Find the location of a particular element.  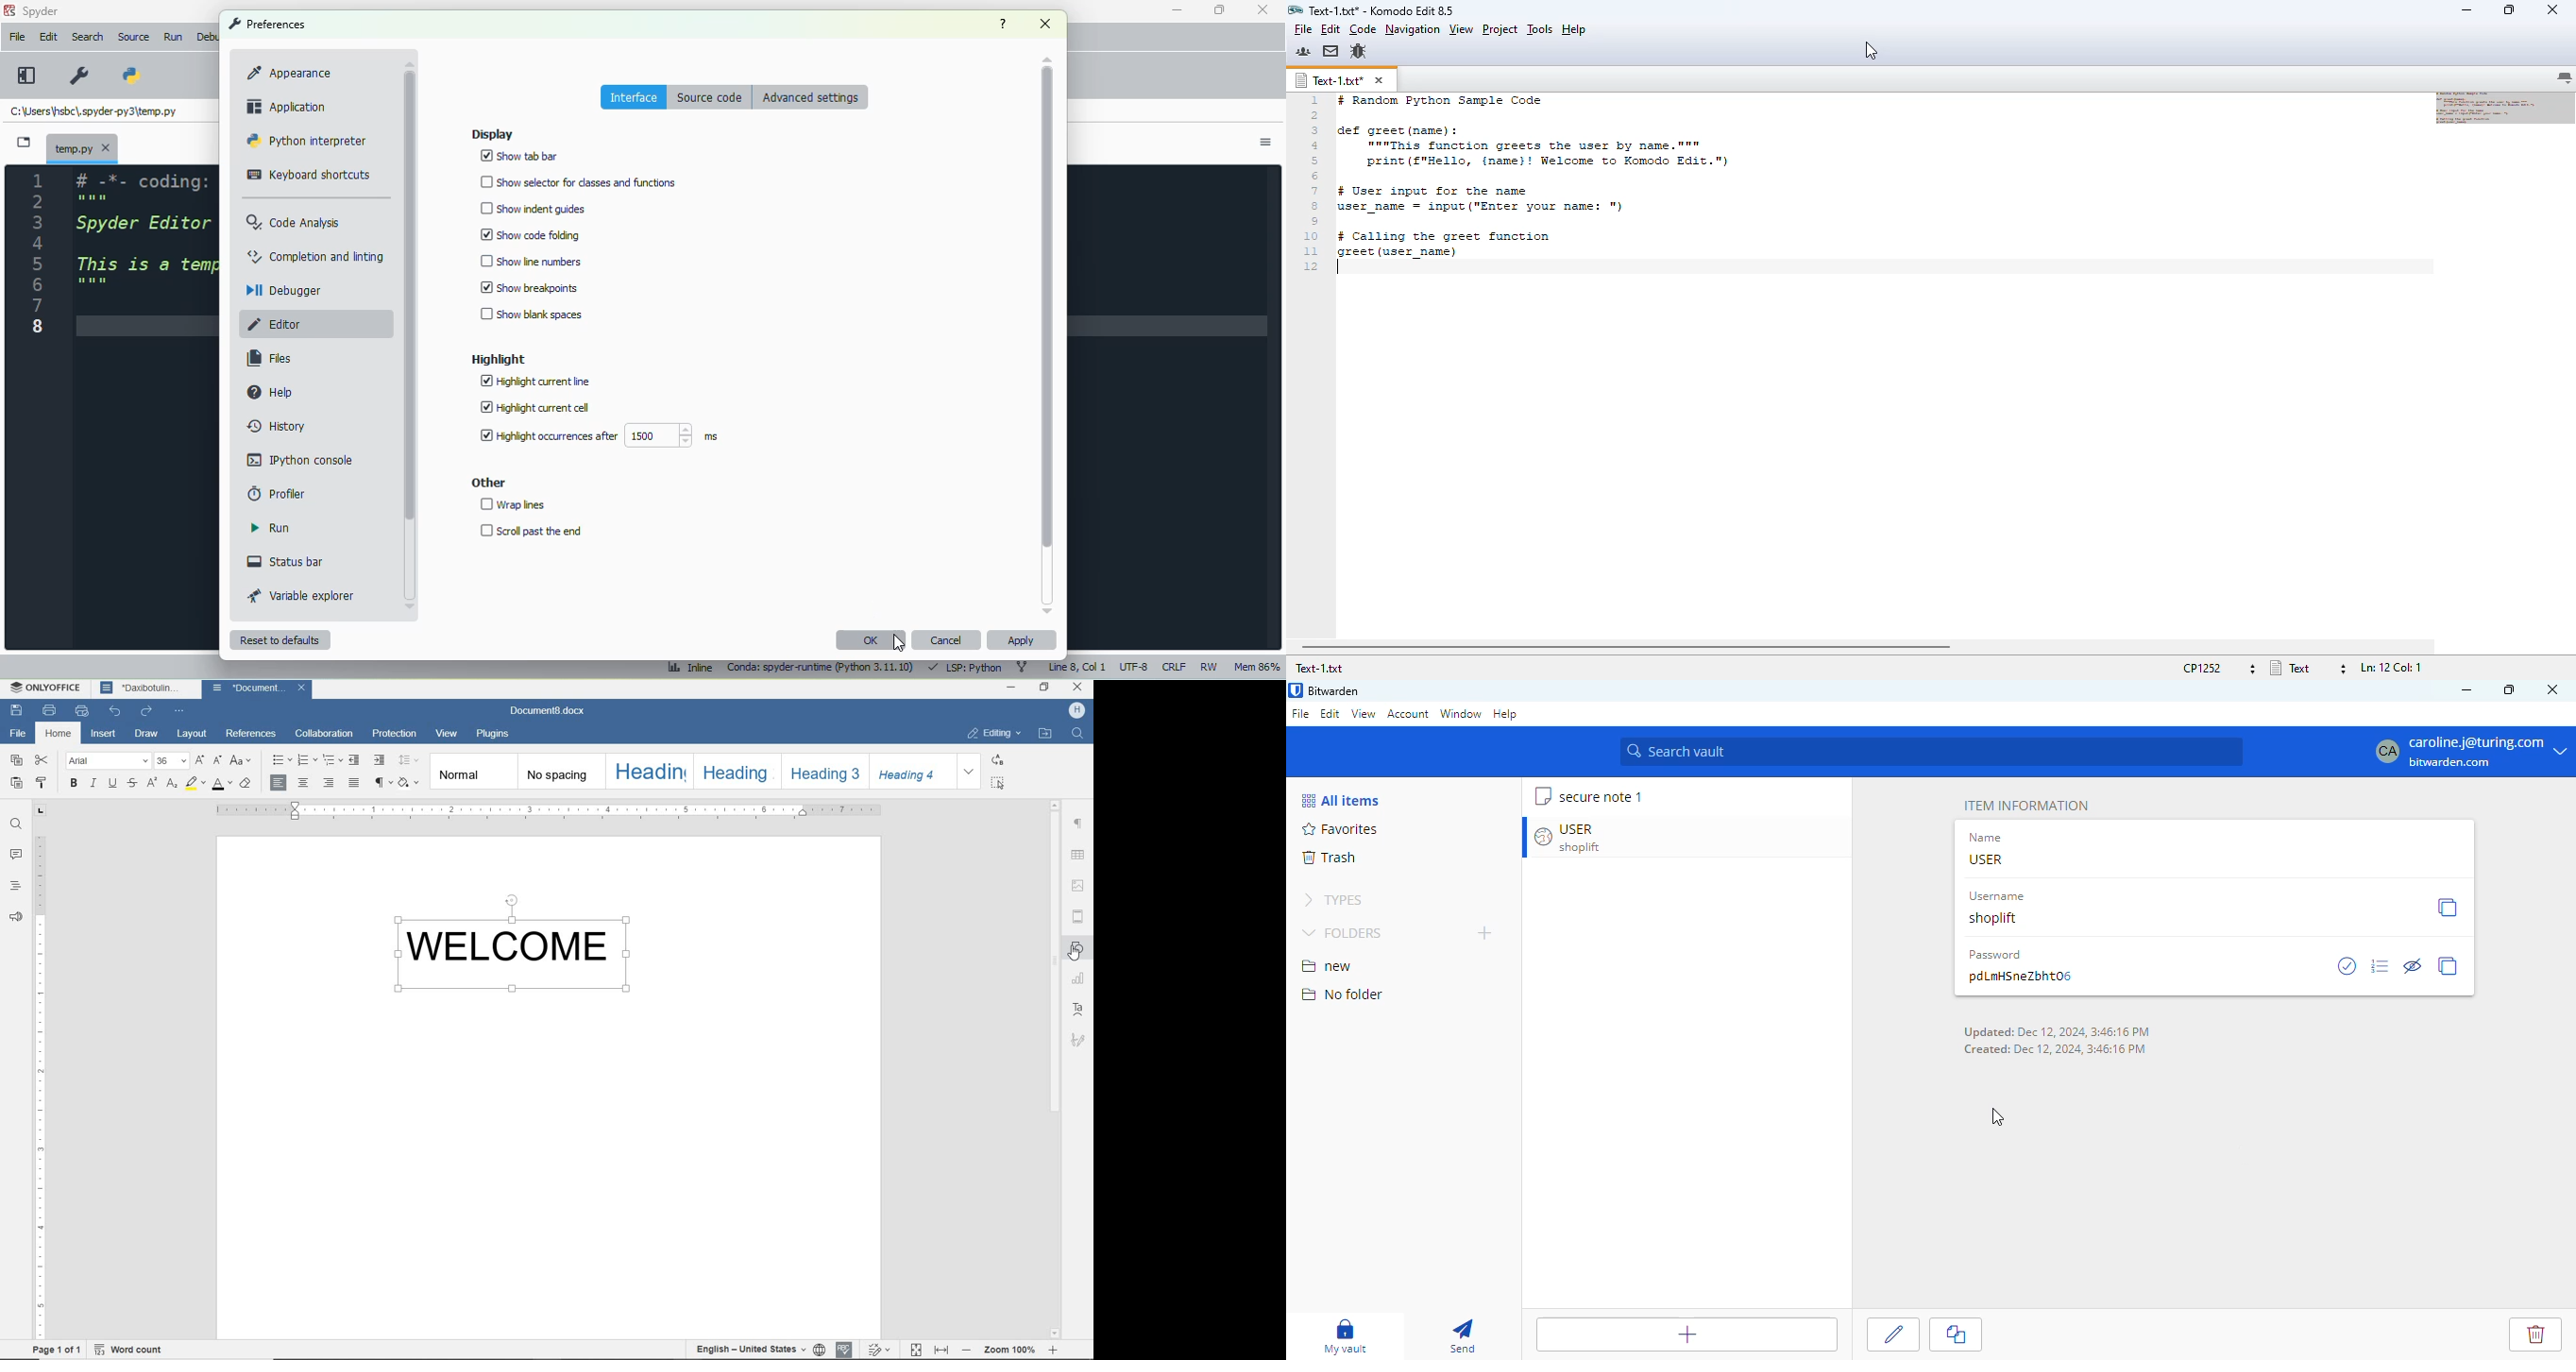

show selector for classes and functions is located at coordinates (580, 182).